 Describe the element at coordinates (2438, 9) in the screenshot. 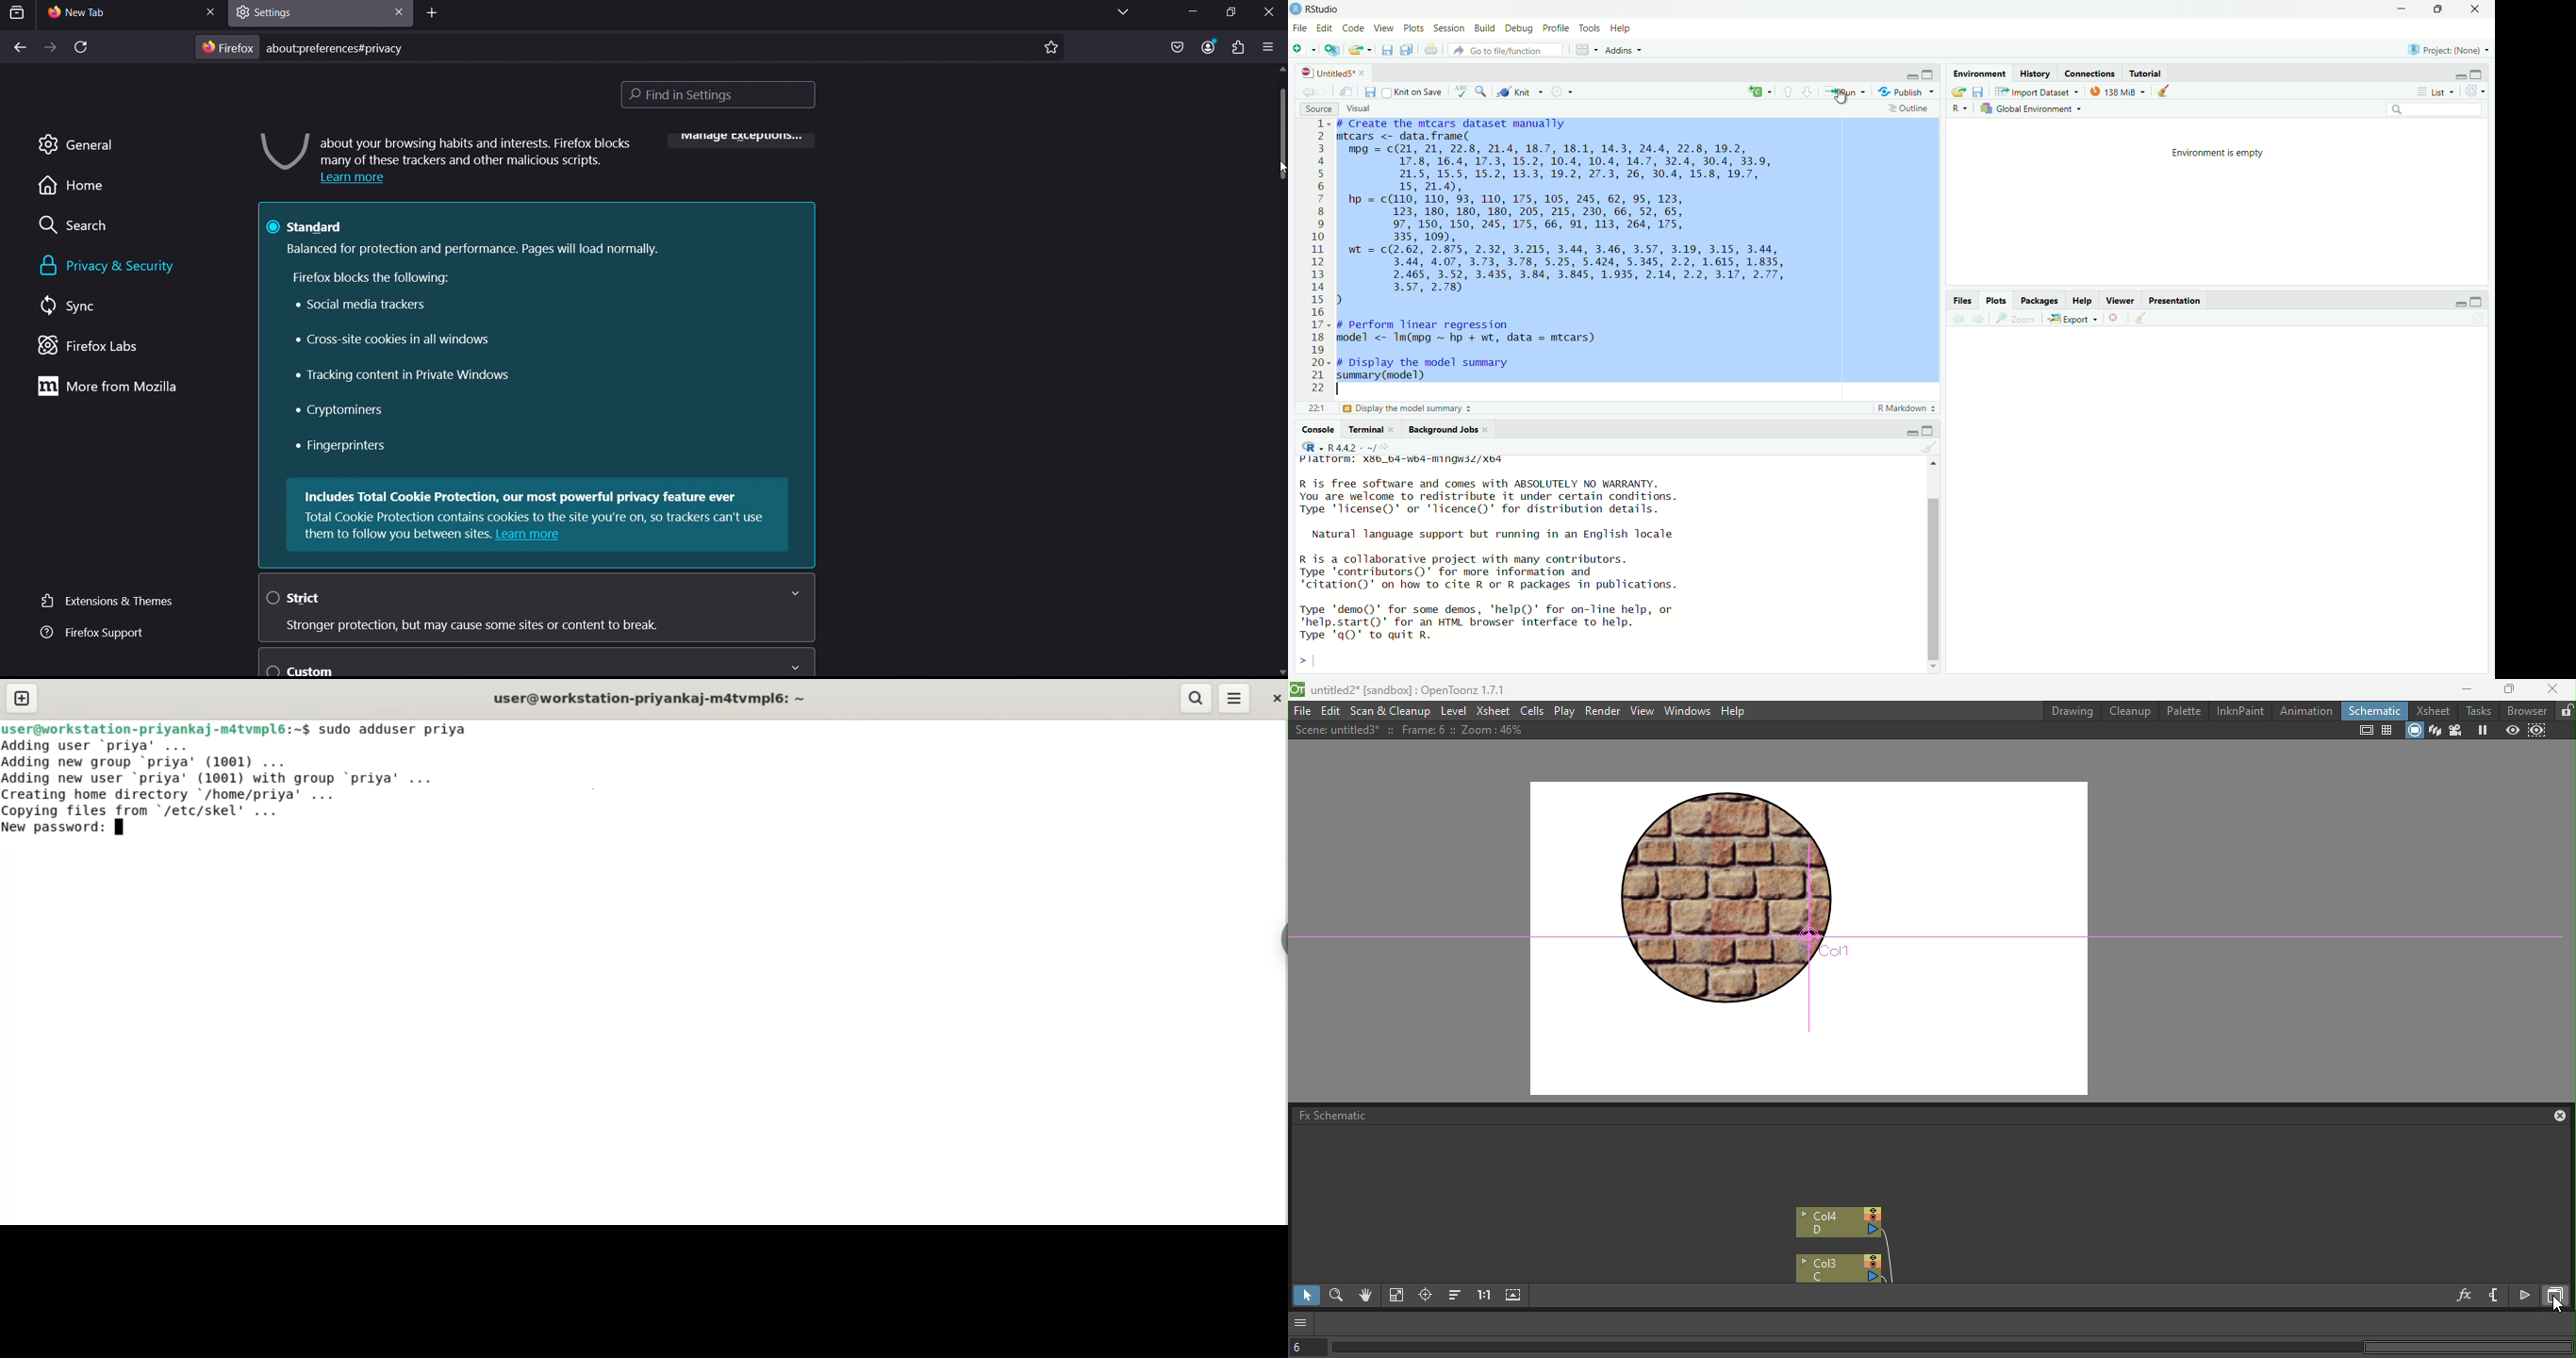

I see `maximize` at that location.